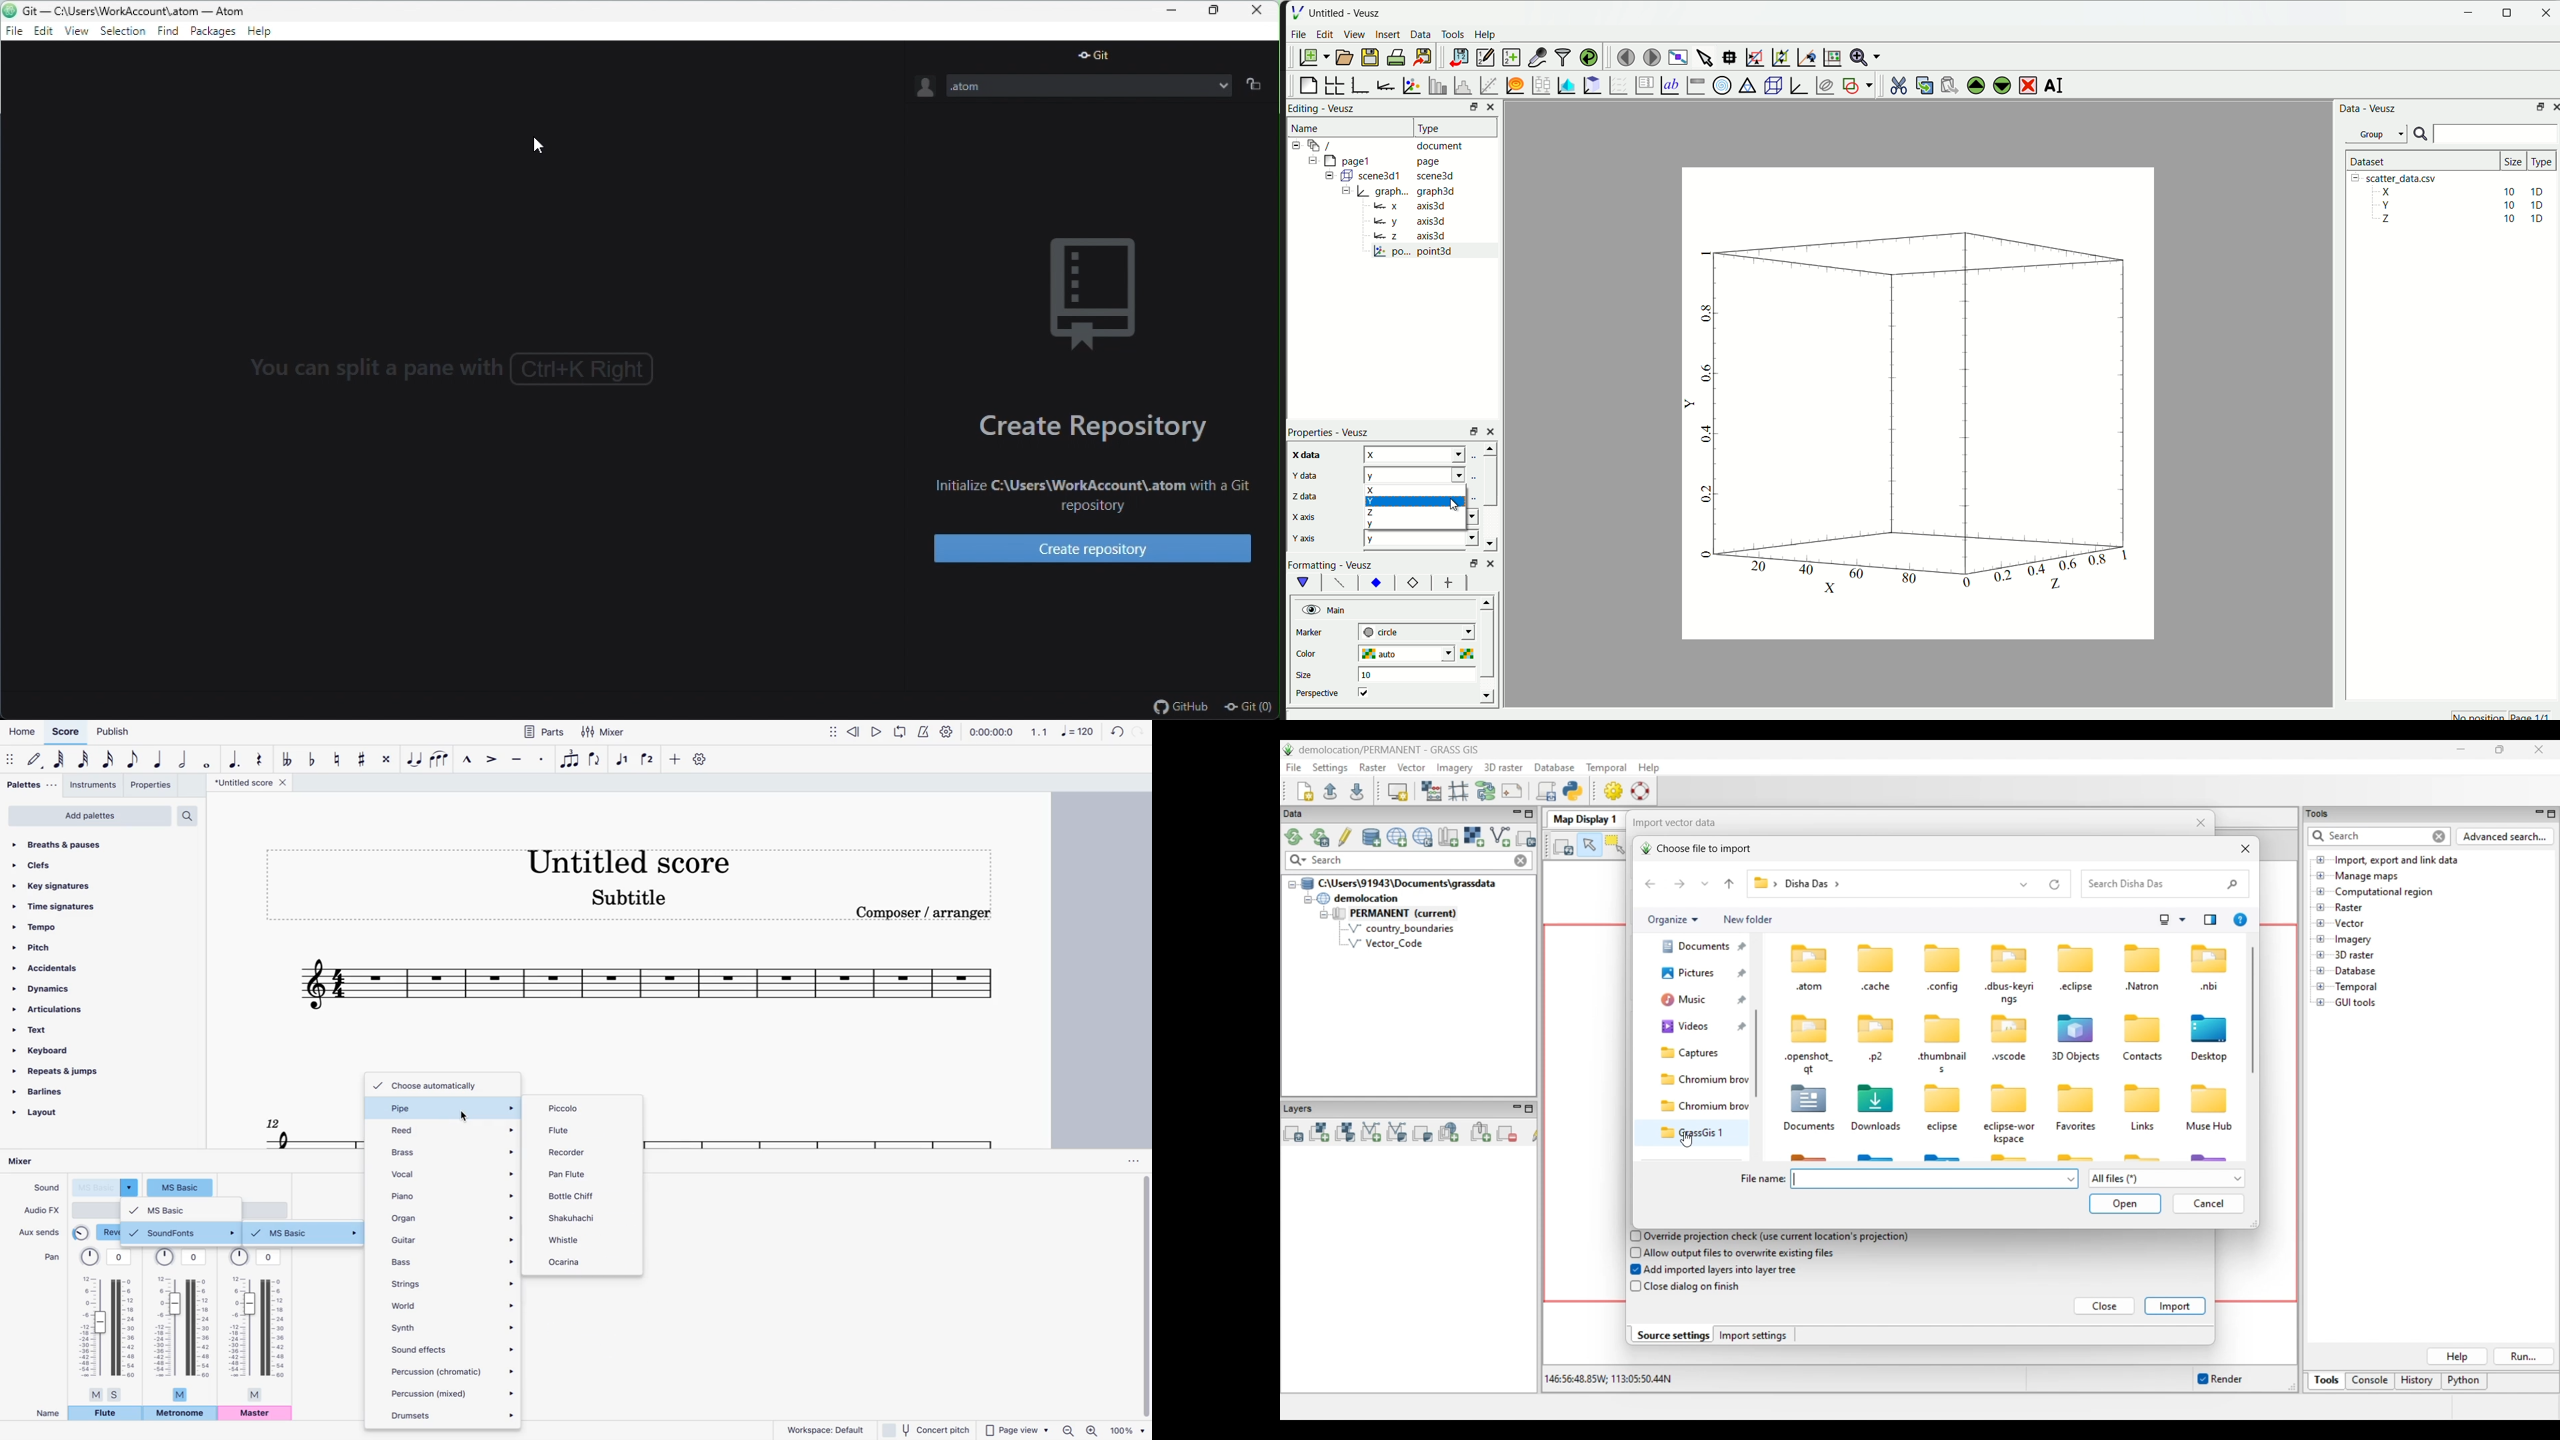  What do you see at coordinates (1493, 545) in the screenshot?
I see `down` at bounding box center [1493, 545].